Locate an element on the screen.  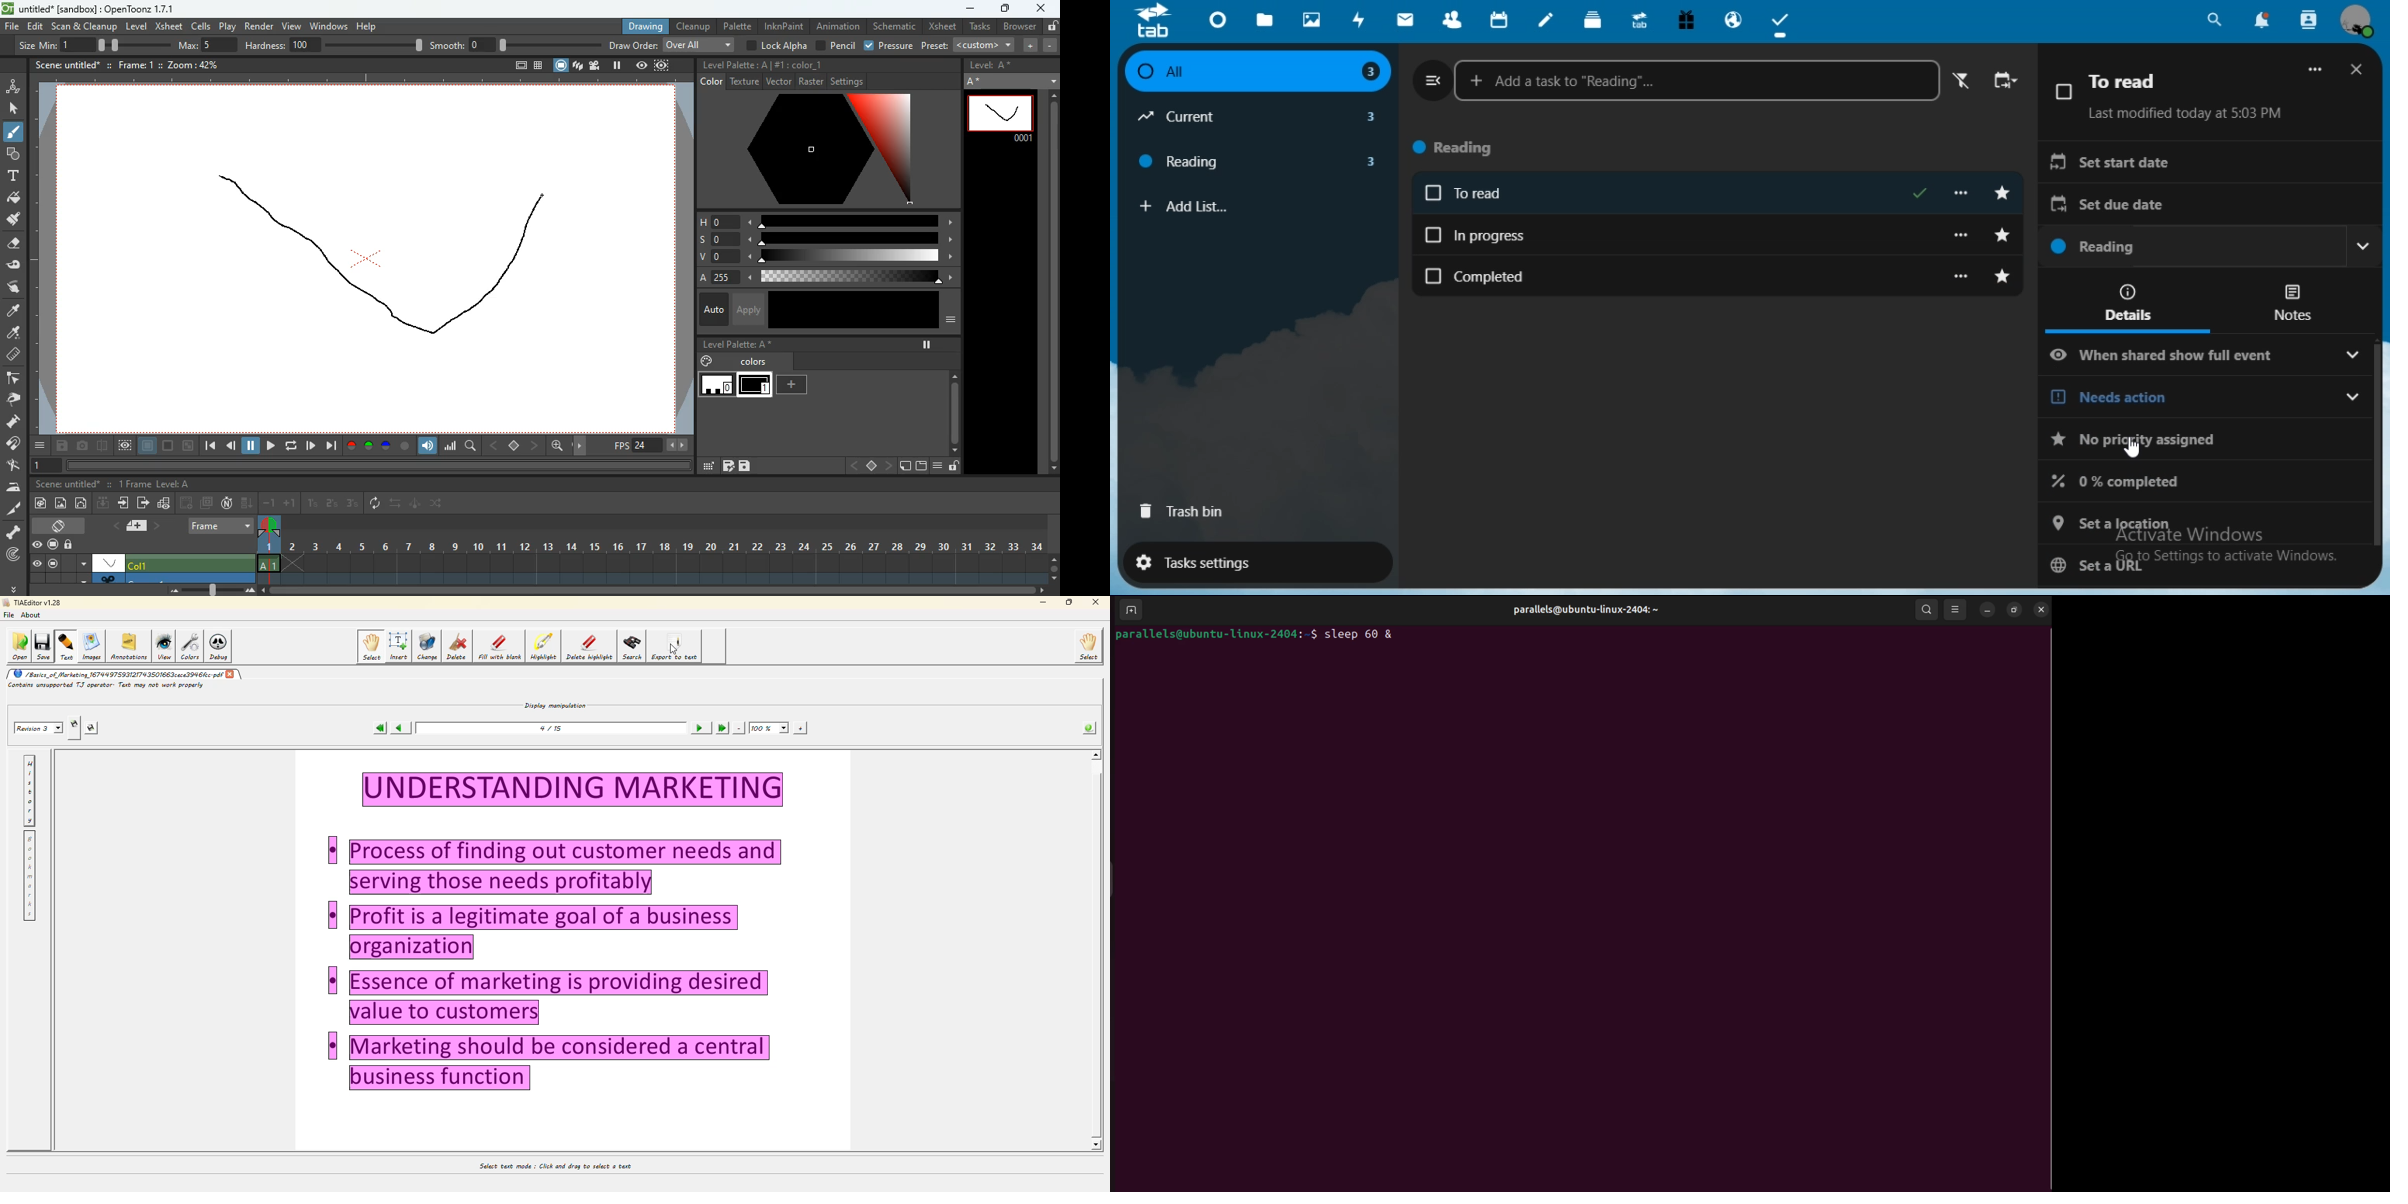
lock alpha is located at coordinates (775, 45).